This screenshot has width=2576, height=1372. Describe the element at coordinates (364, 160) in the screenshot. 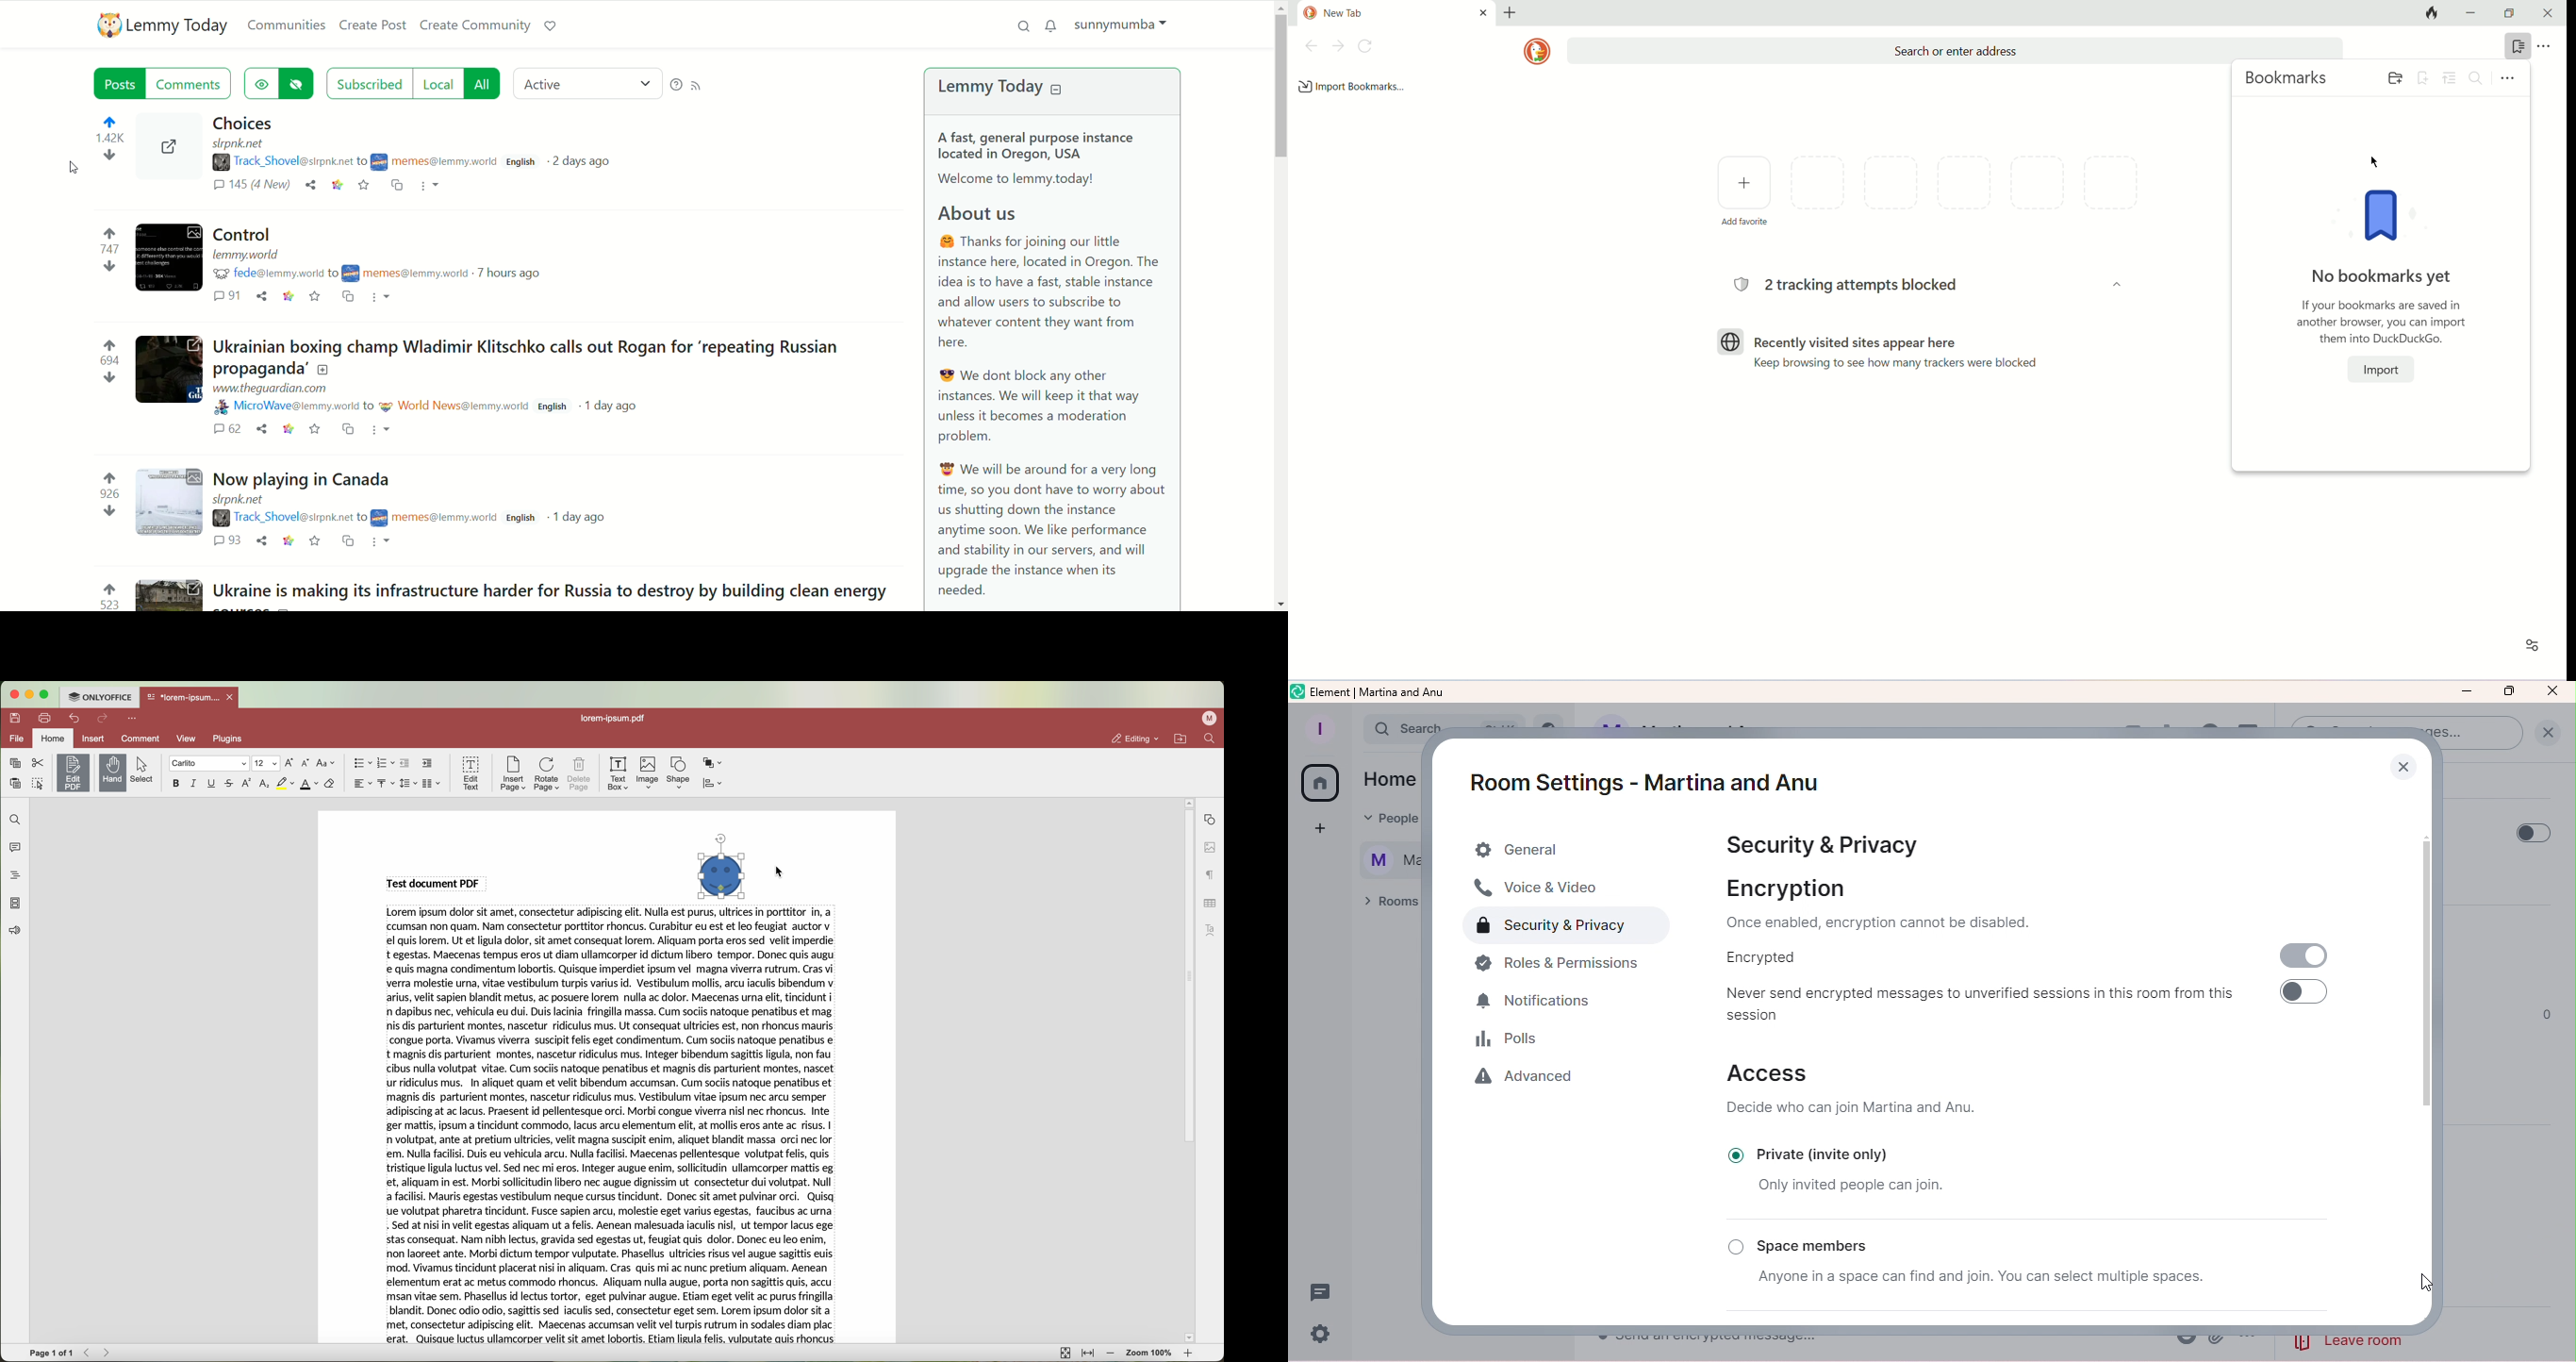

I see `to` at that location.